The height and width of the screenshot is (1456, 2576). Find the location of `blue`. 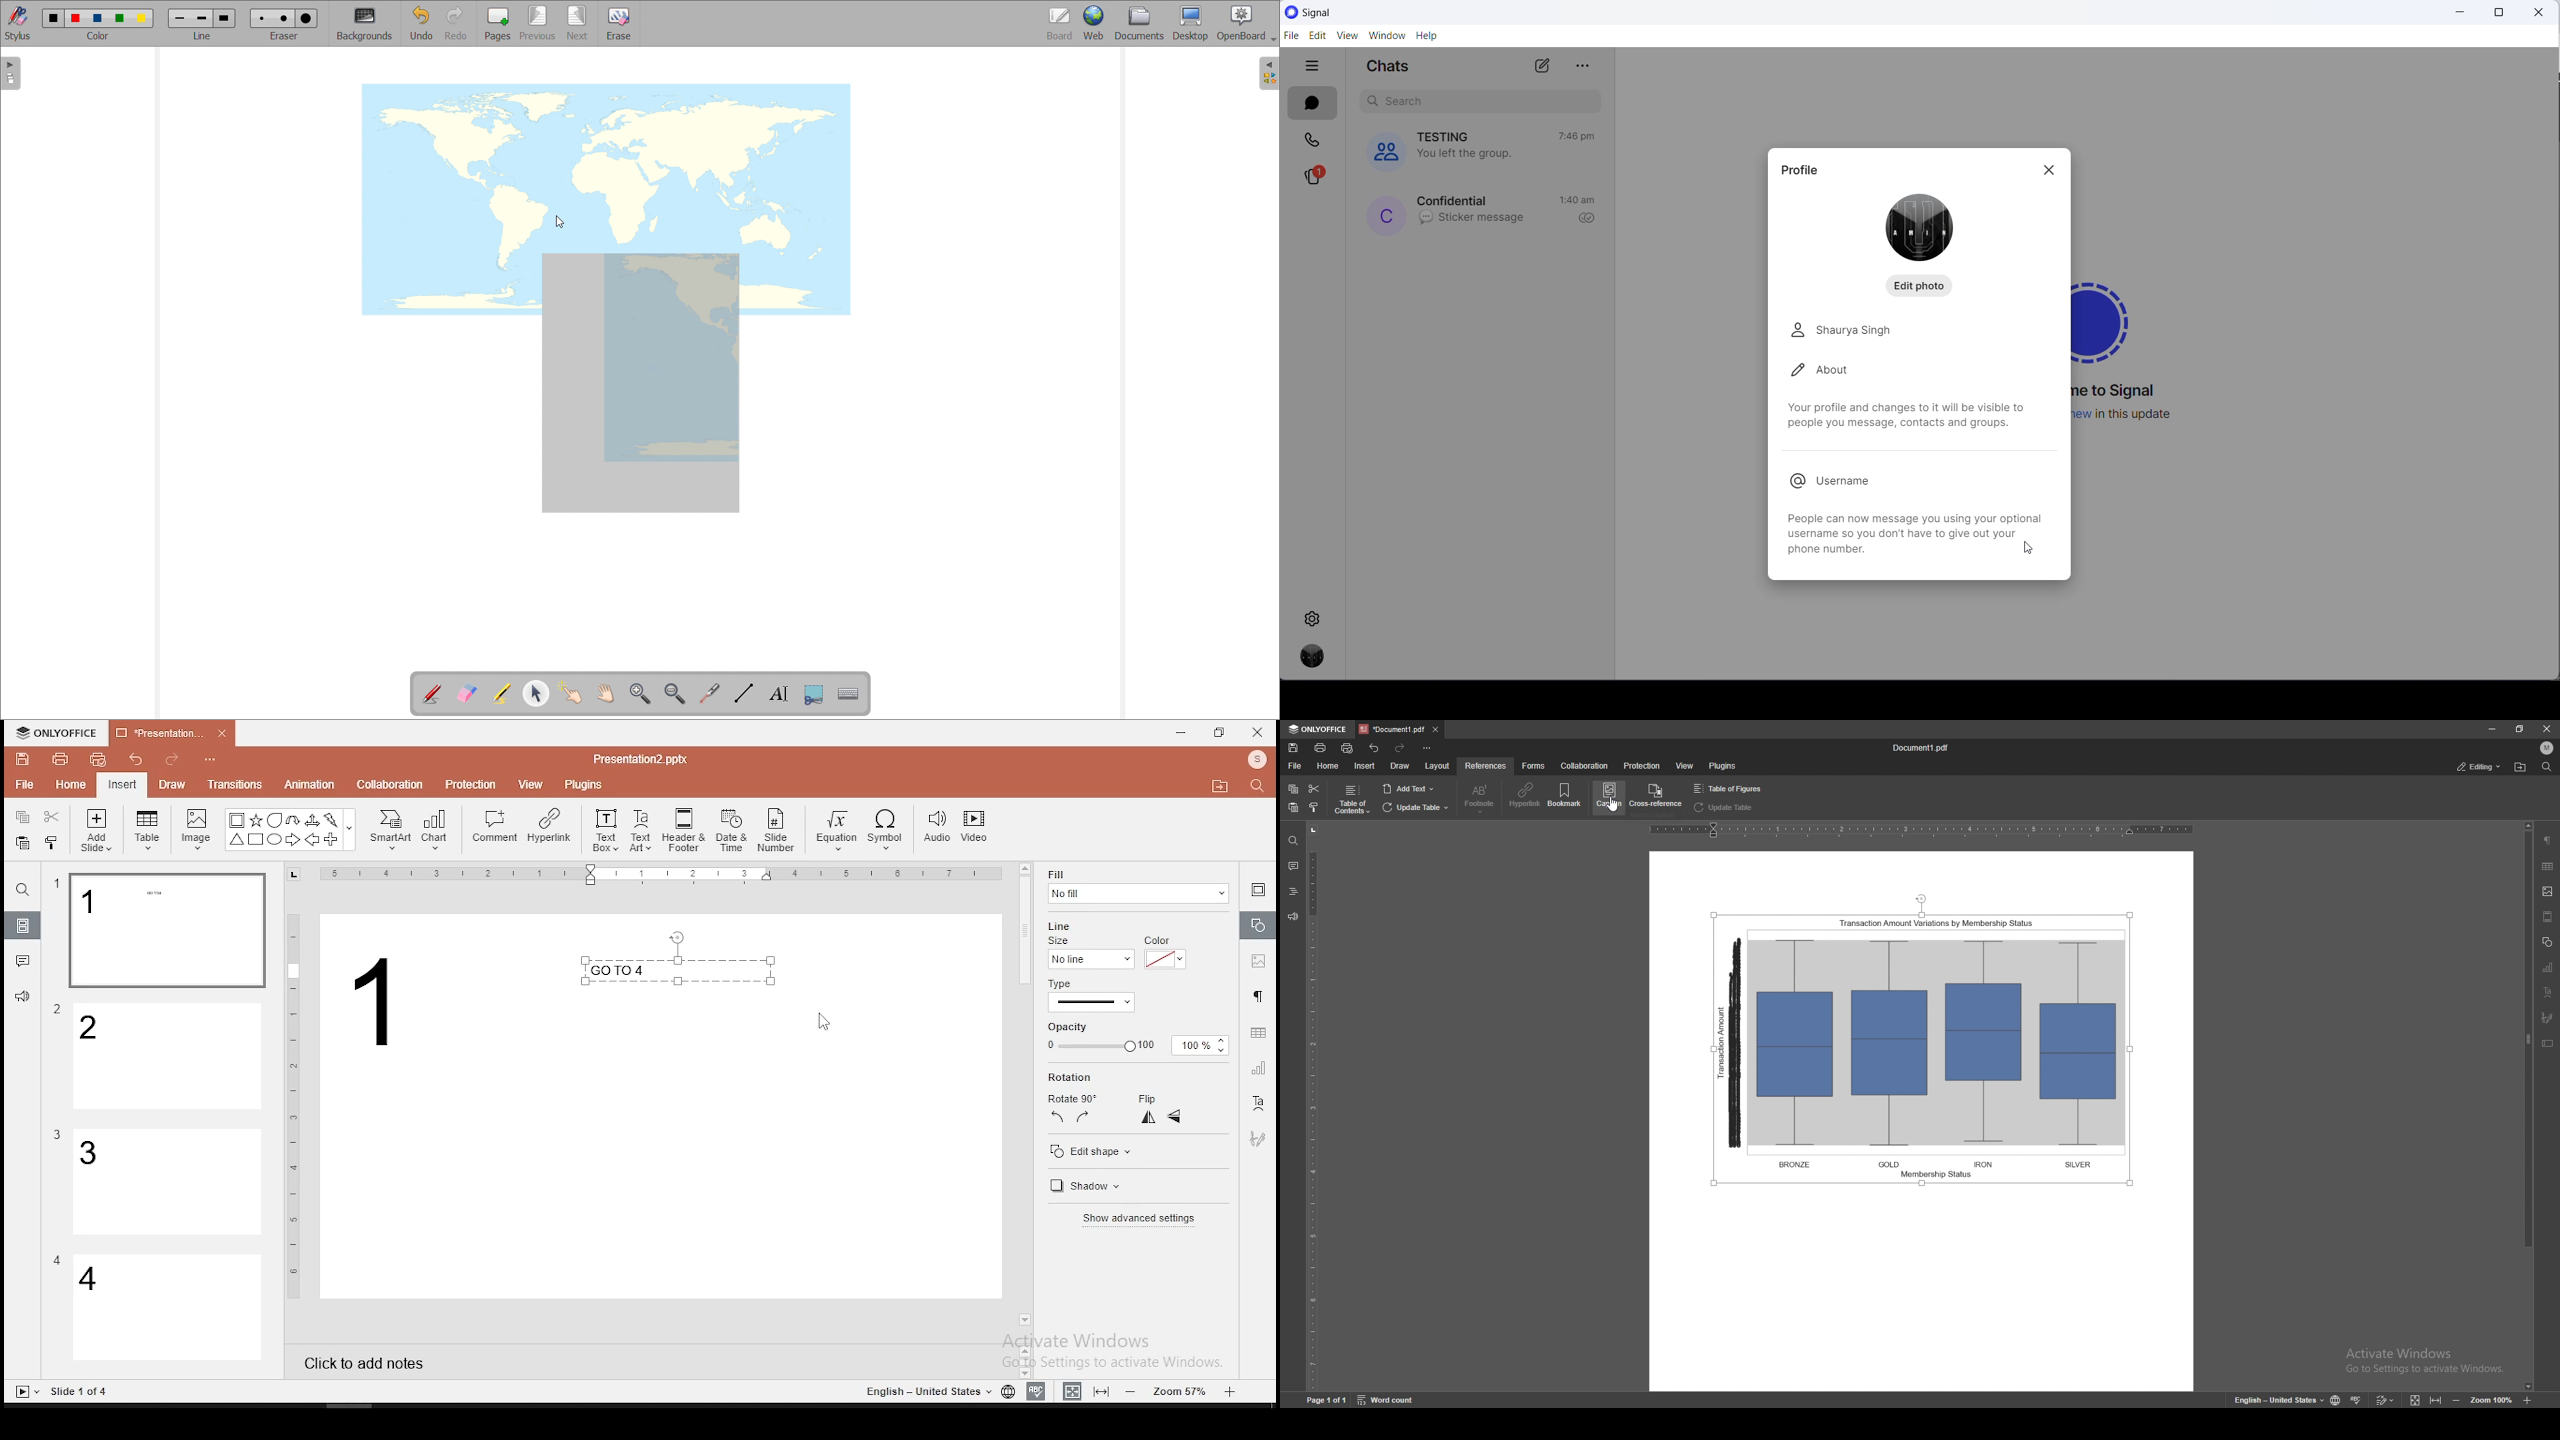

blue is located at coordinates (98, 19).